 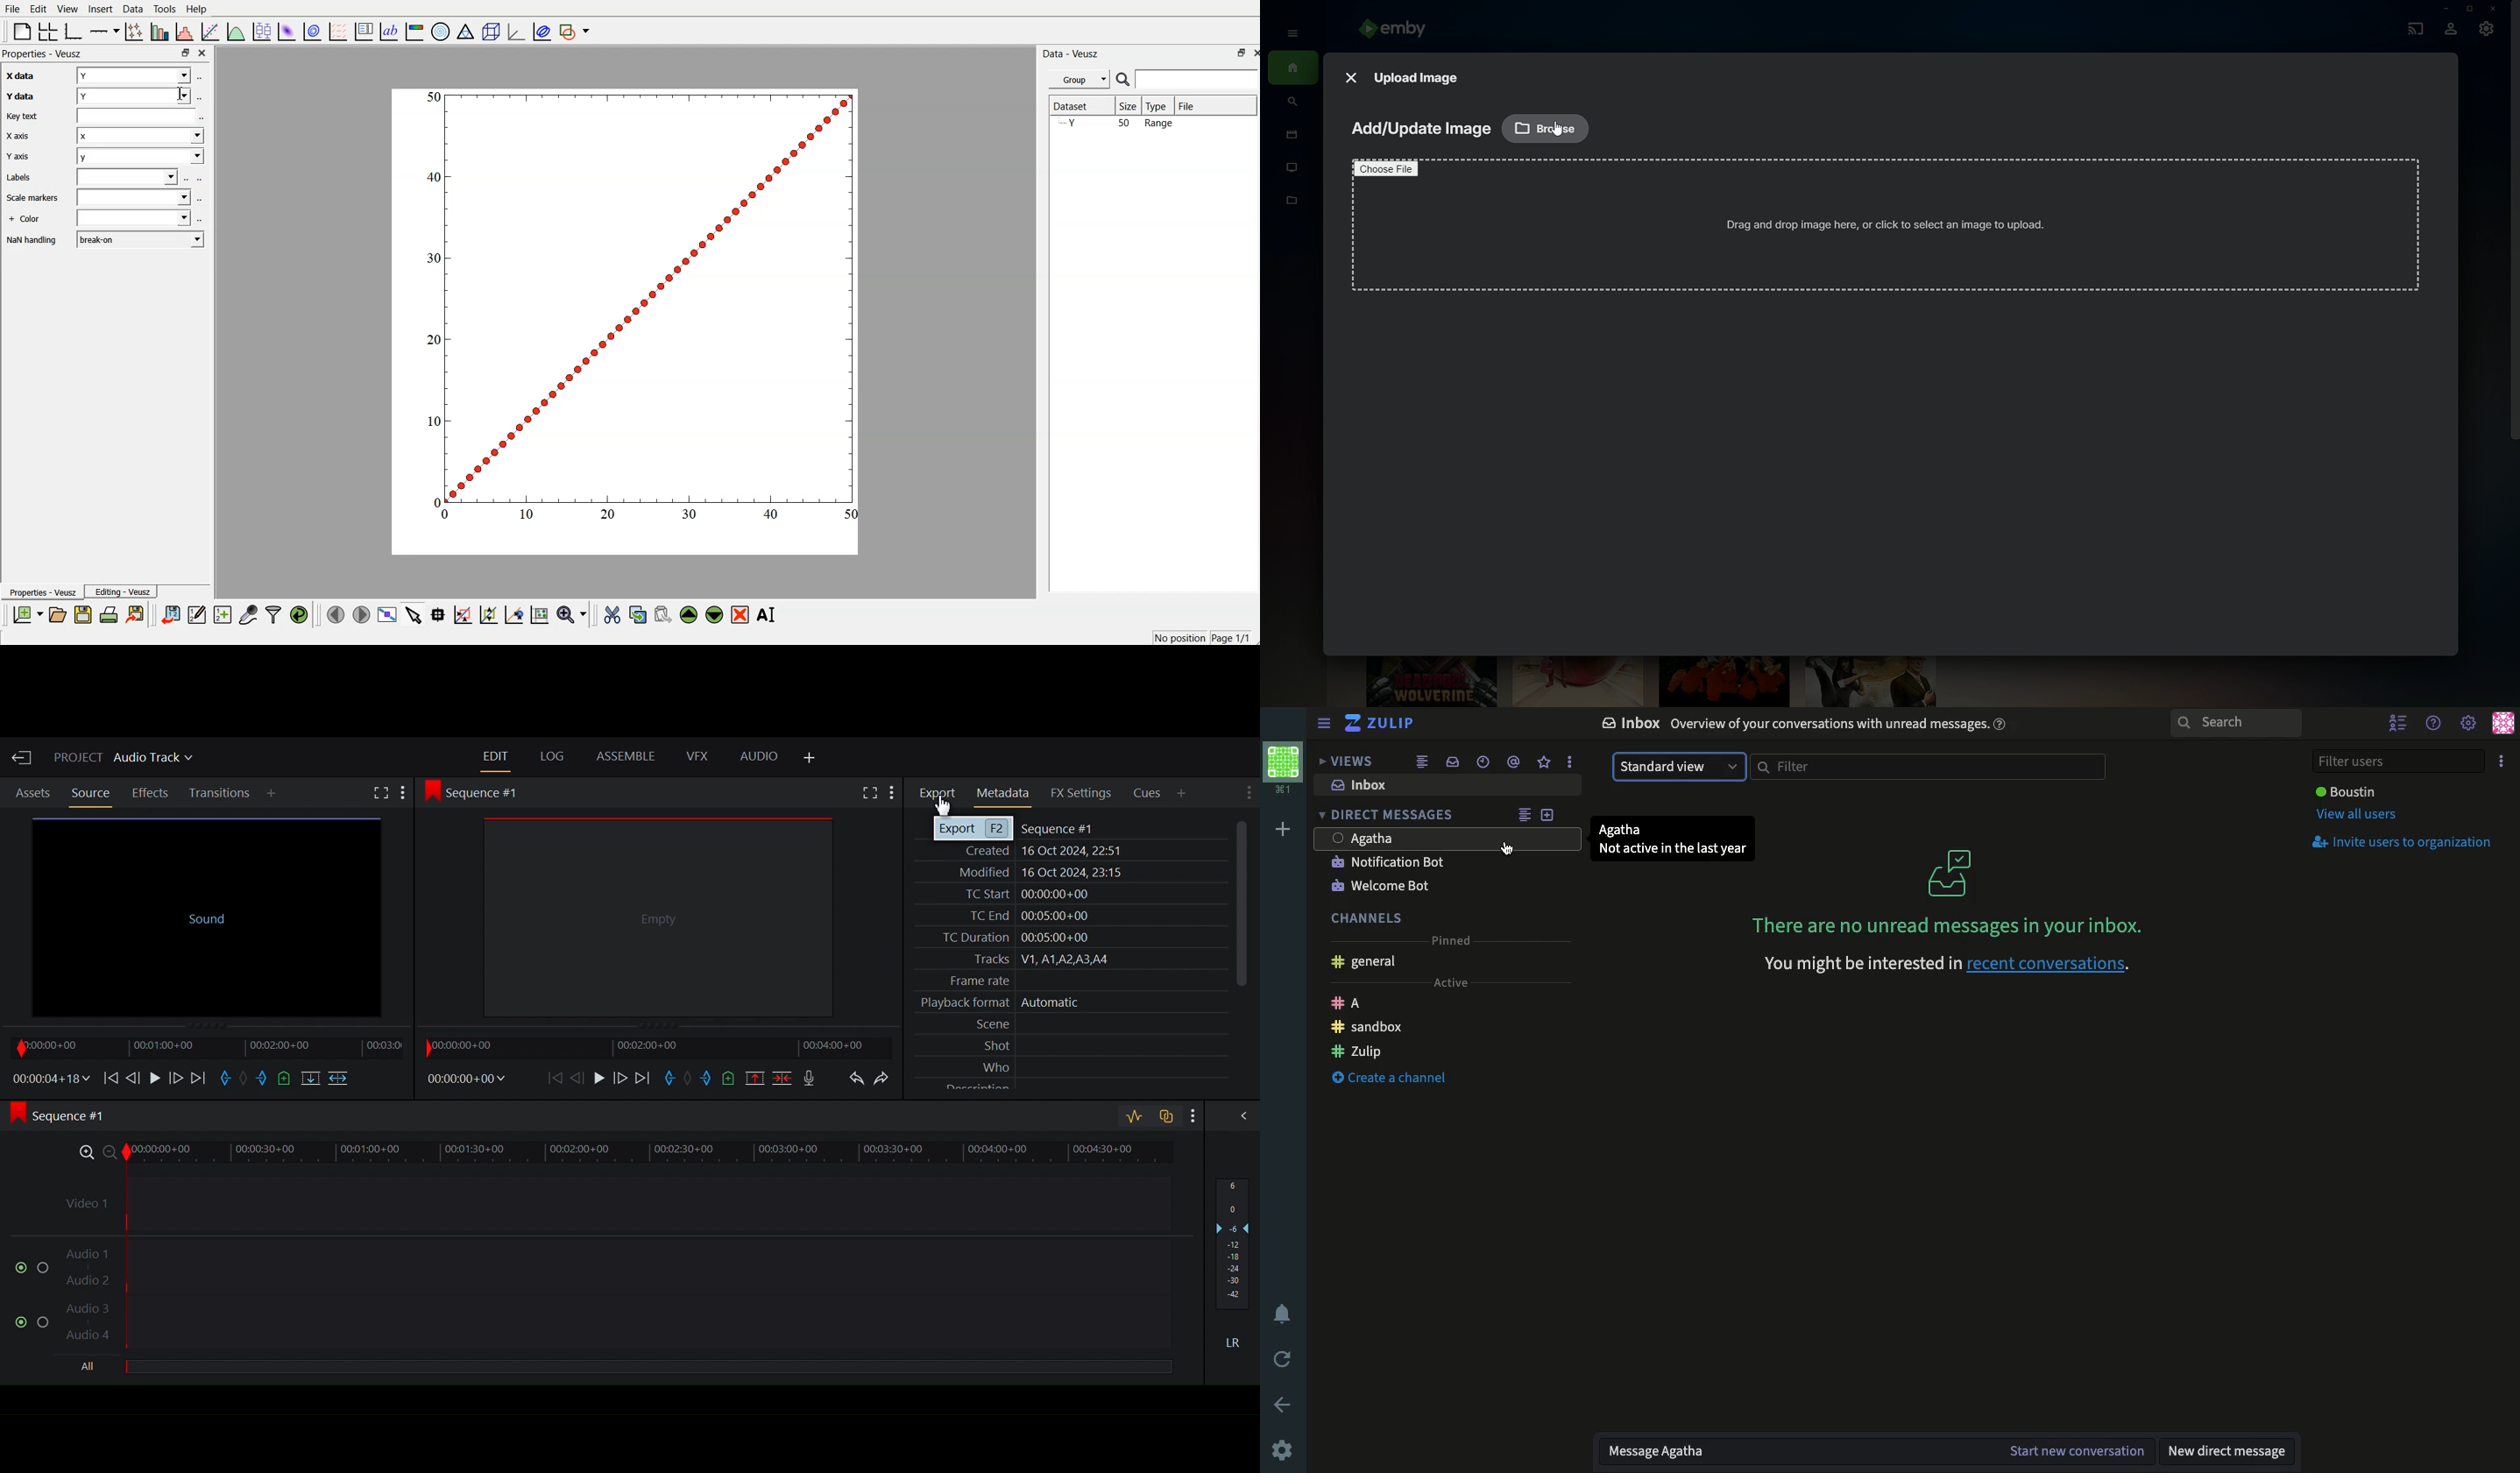 I want to click on Toggle audio track sync, so click(x=1164, y=1115).